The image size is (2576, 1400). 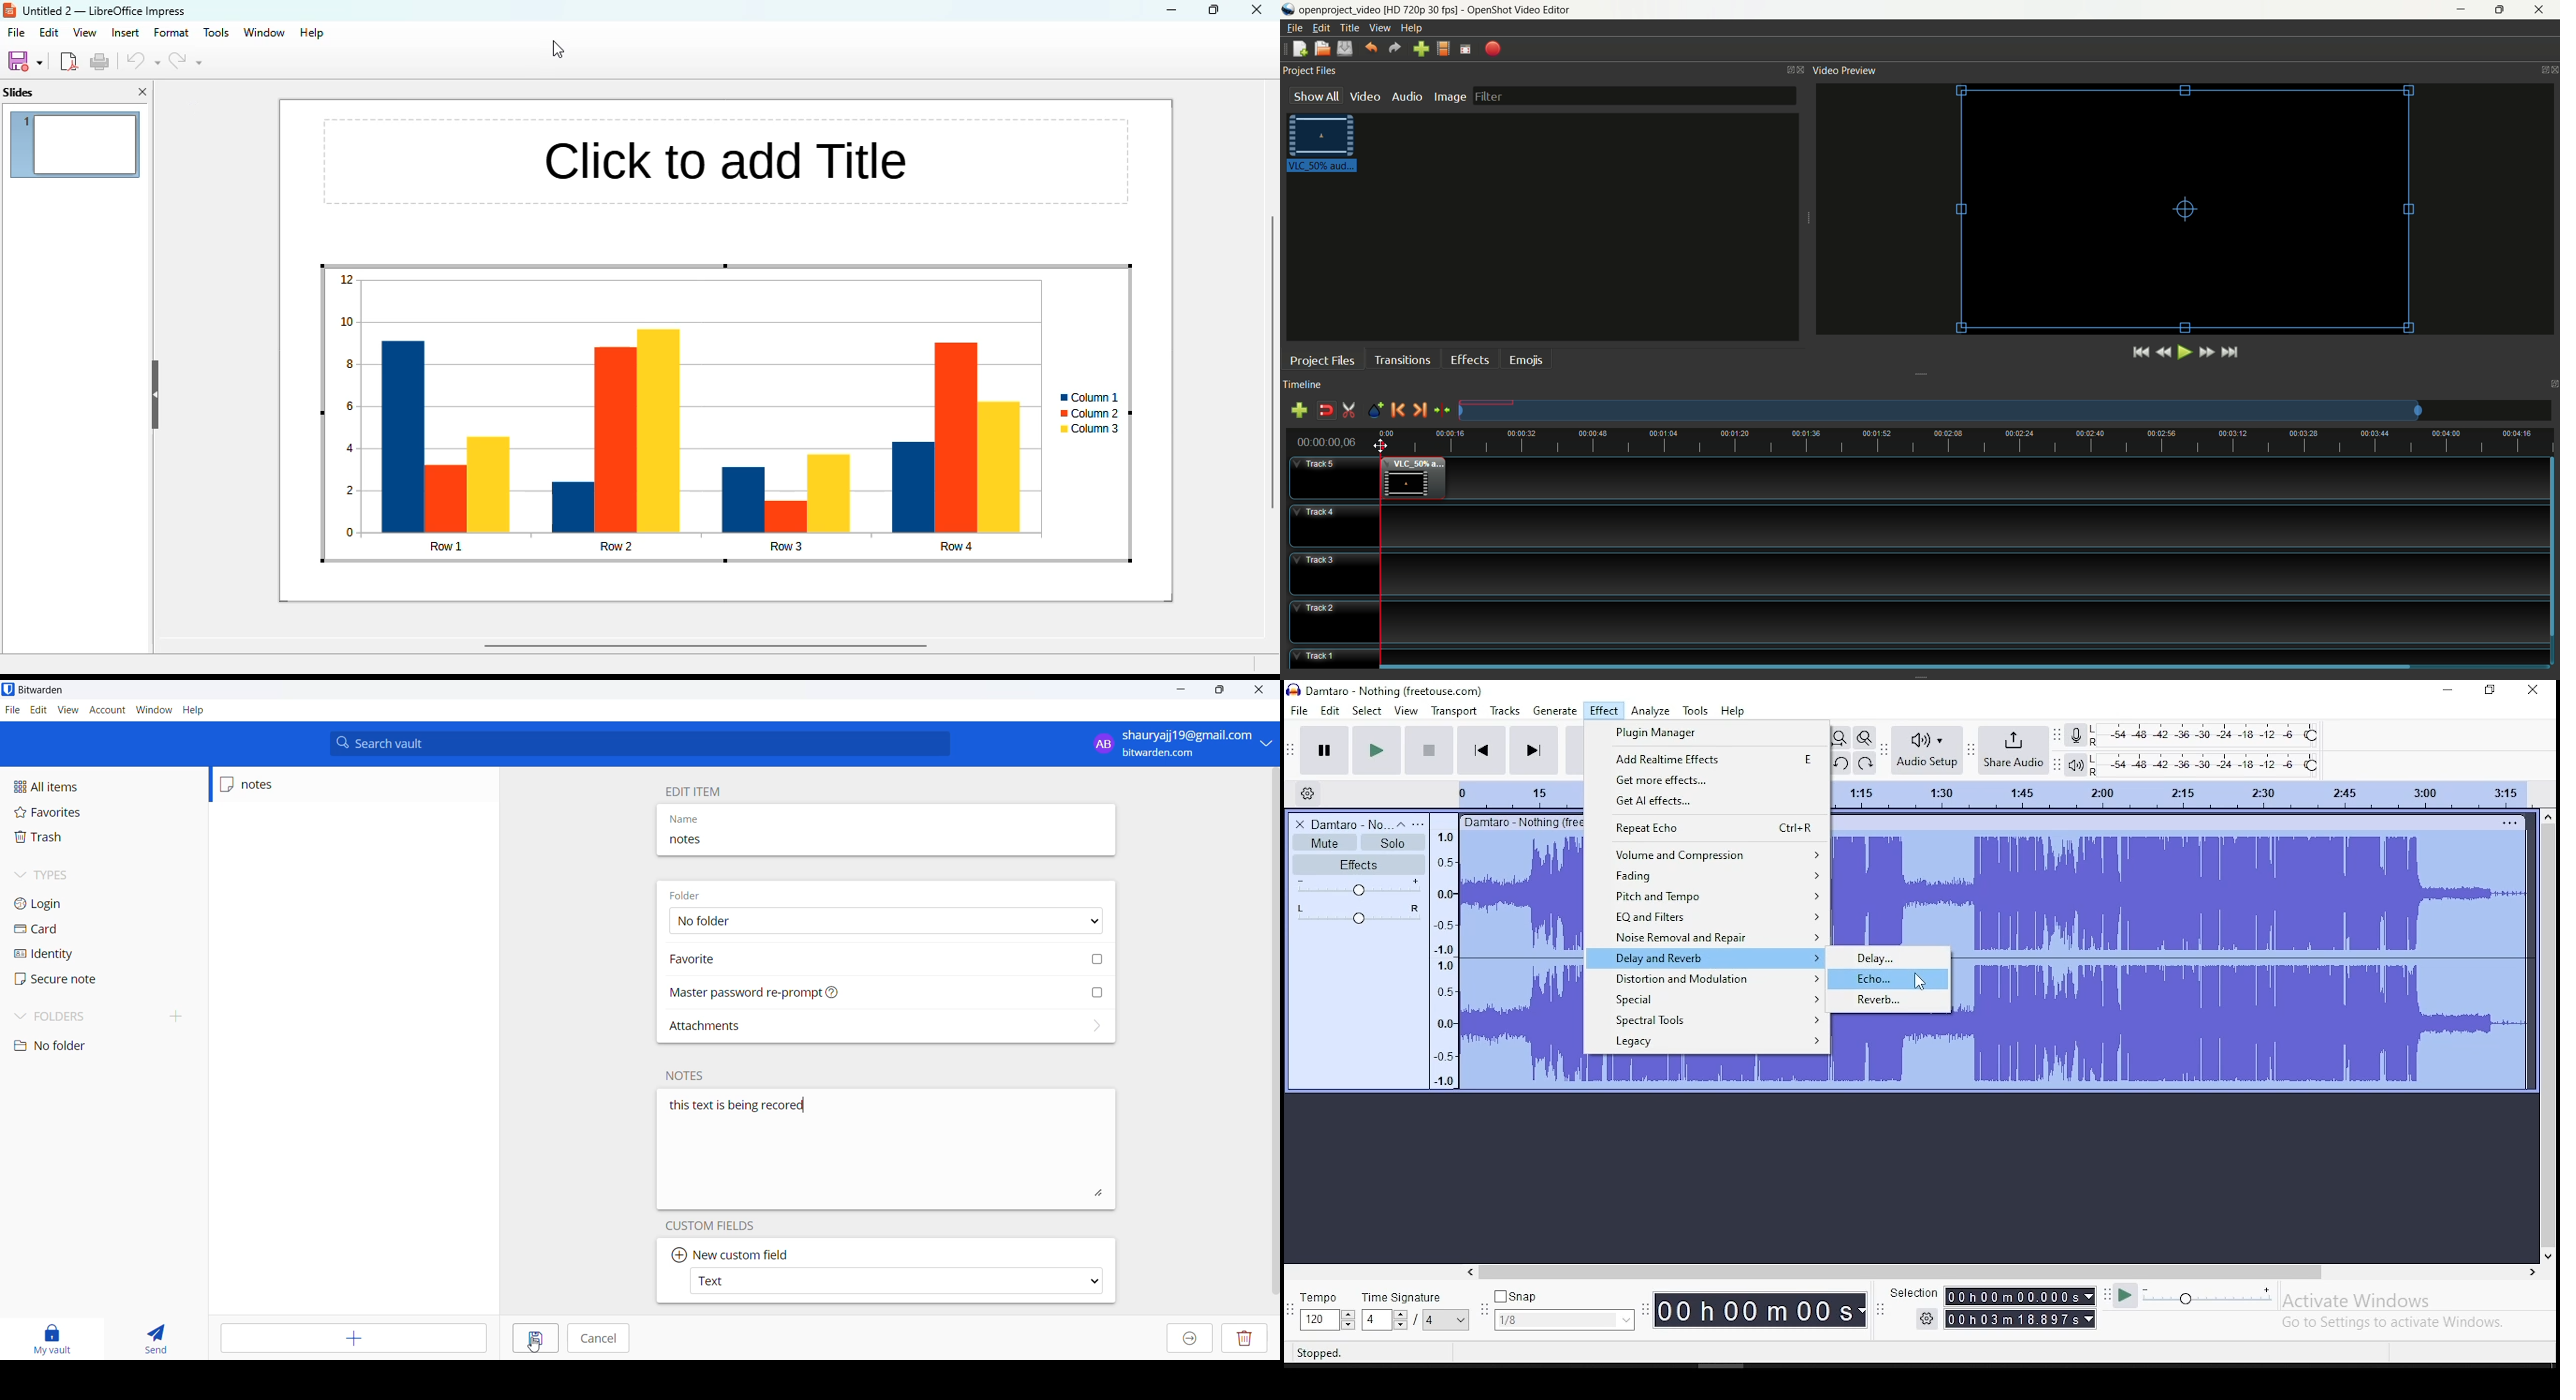 What do you see at coordinates (1441, 960) in the screenshot?
I see `` at bounding box center [1441, 960].